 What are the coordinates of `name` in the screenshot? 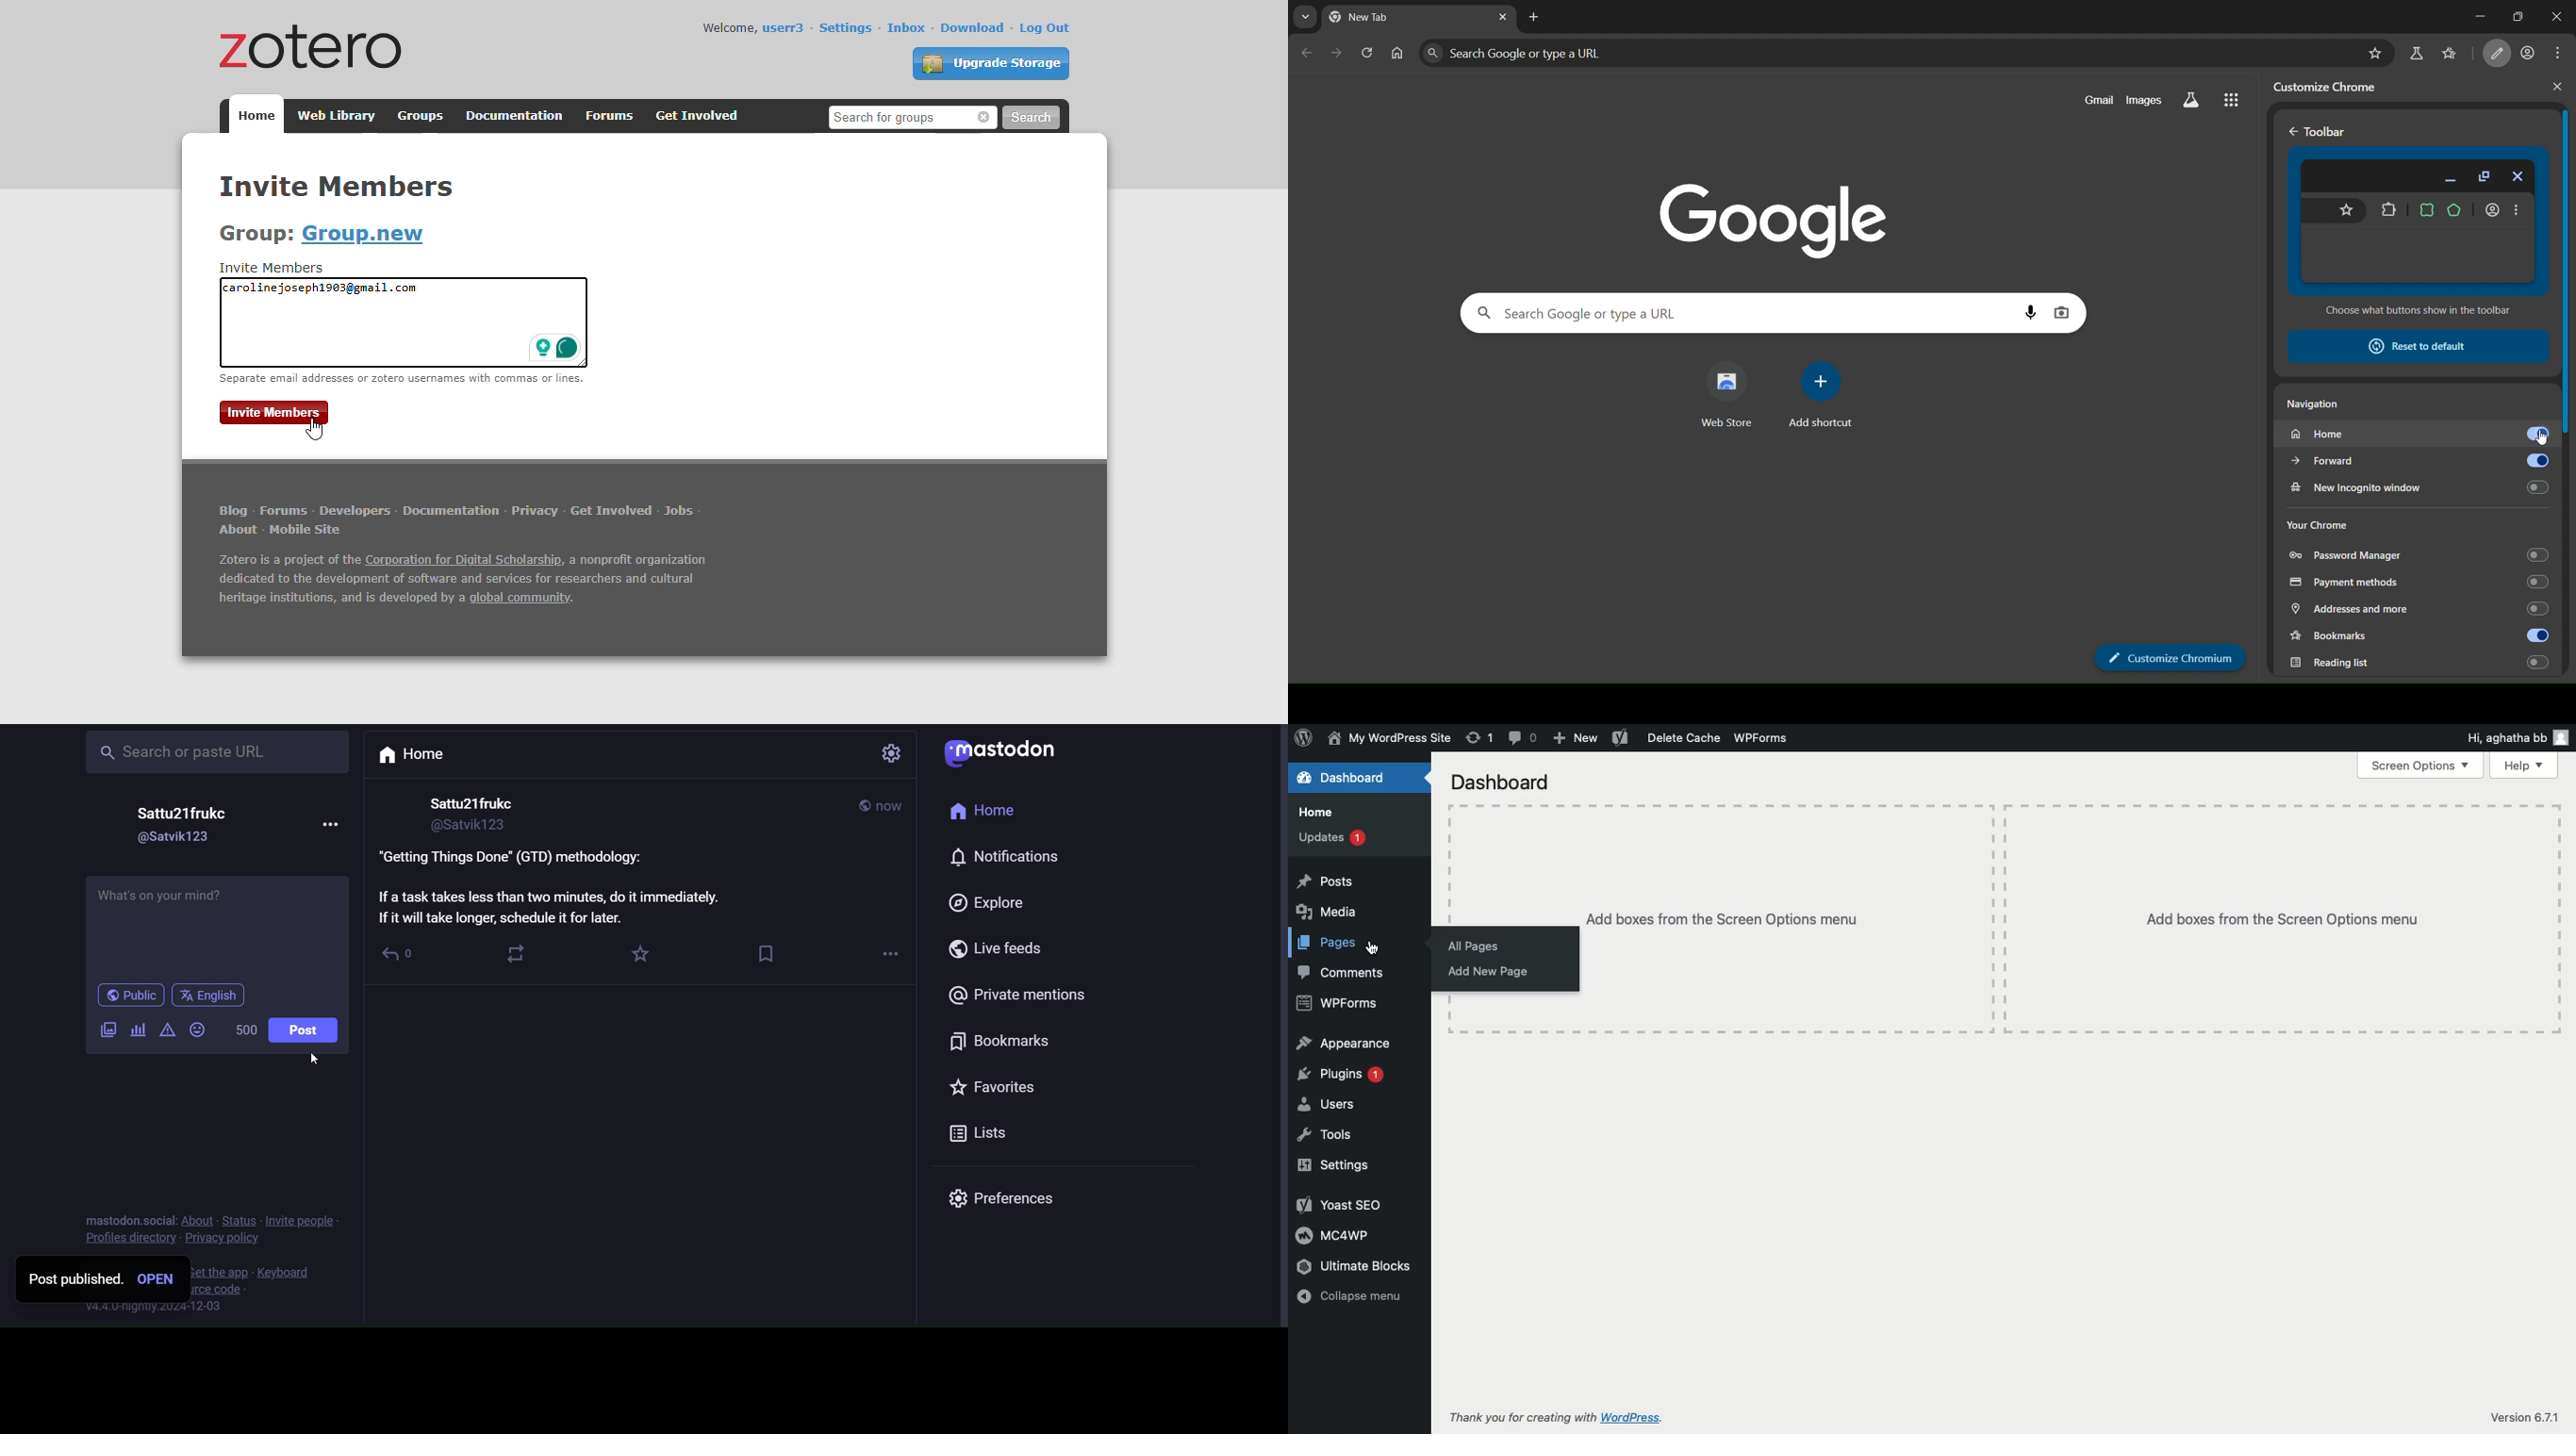 It's located at (181, 812).